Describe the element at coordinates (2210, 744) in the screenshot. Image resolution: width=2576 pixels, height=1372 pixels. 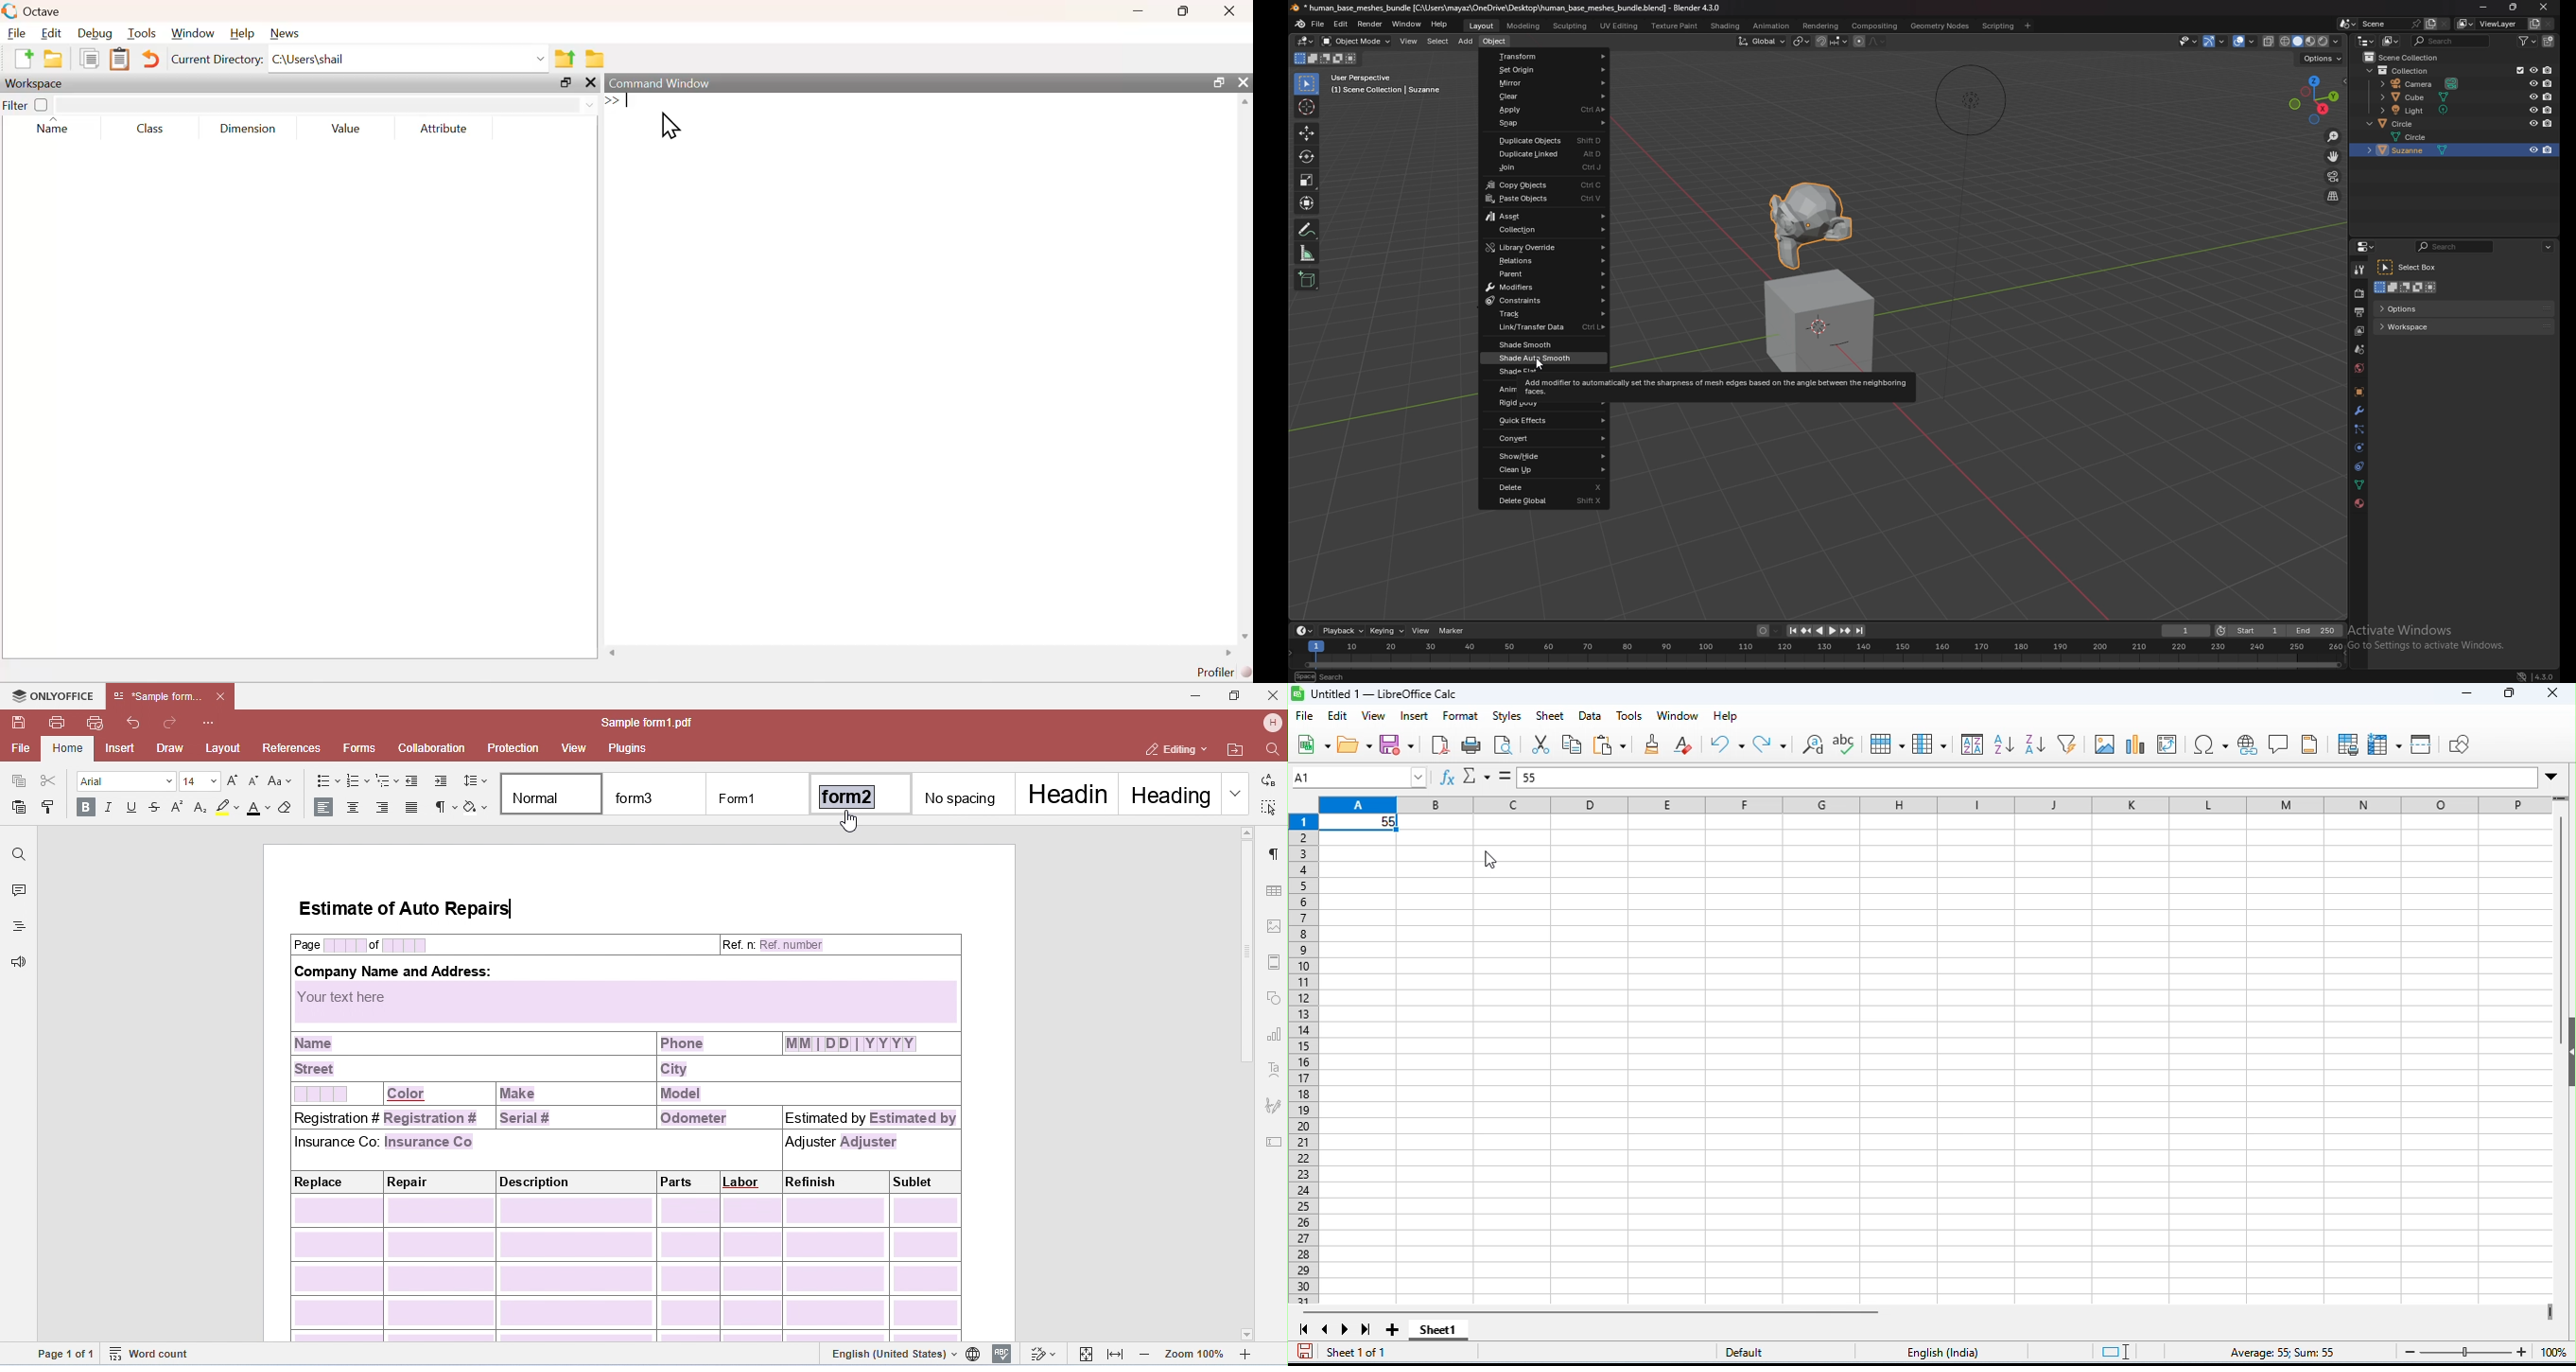
I see `insert special characters` at that location.